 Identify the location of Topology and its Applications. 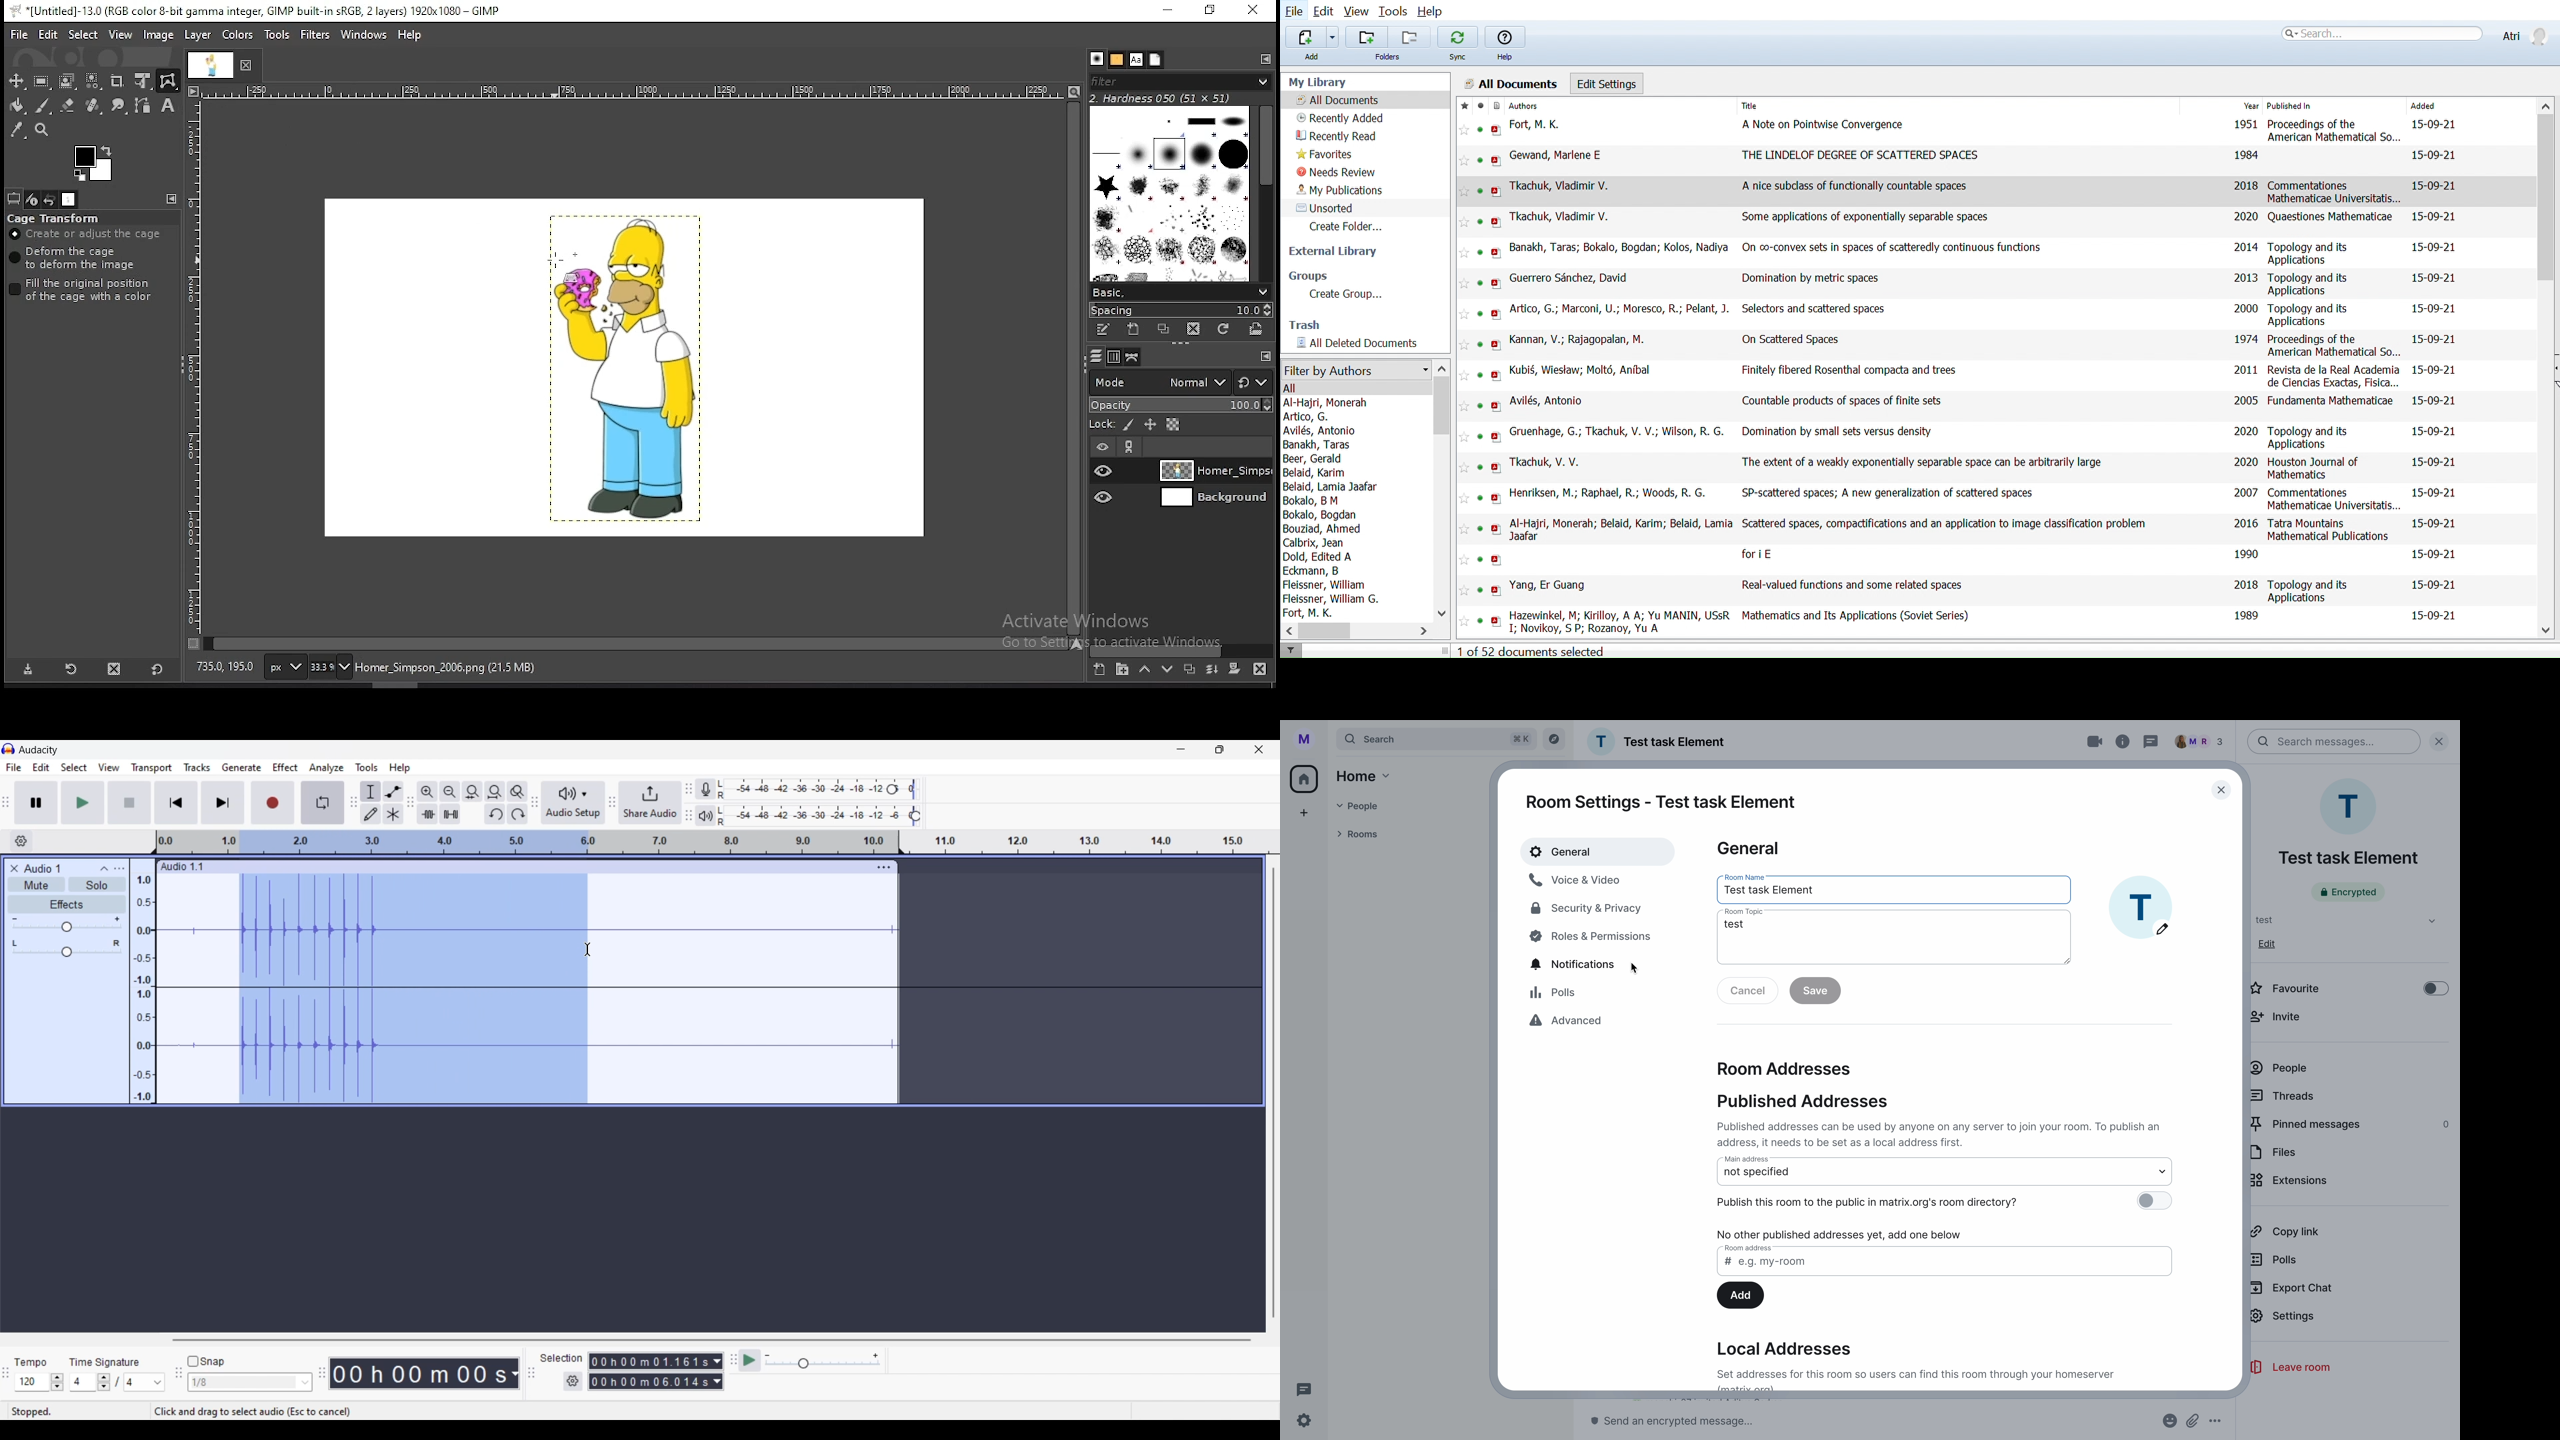
(2311, 284).